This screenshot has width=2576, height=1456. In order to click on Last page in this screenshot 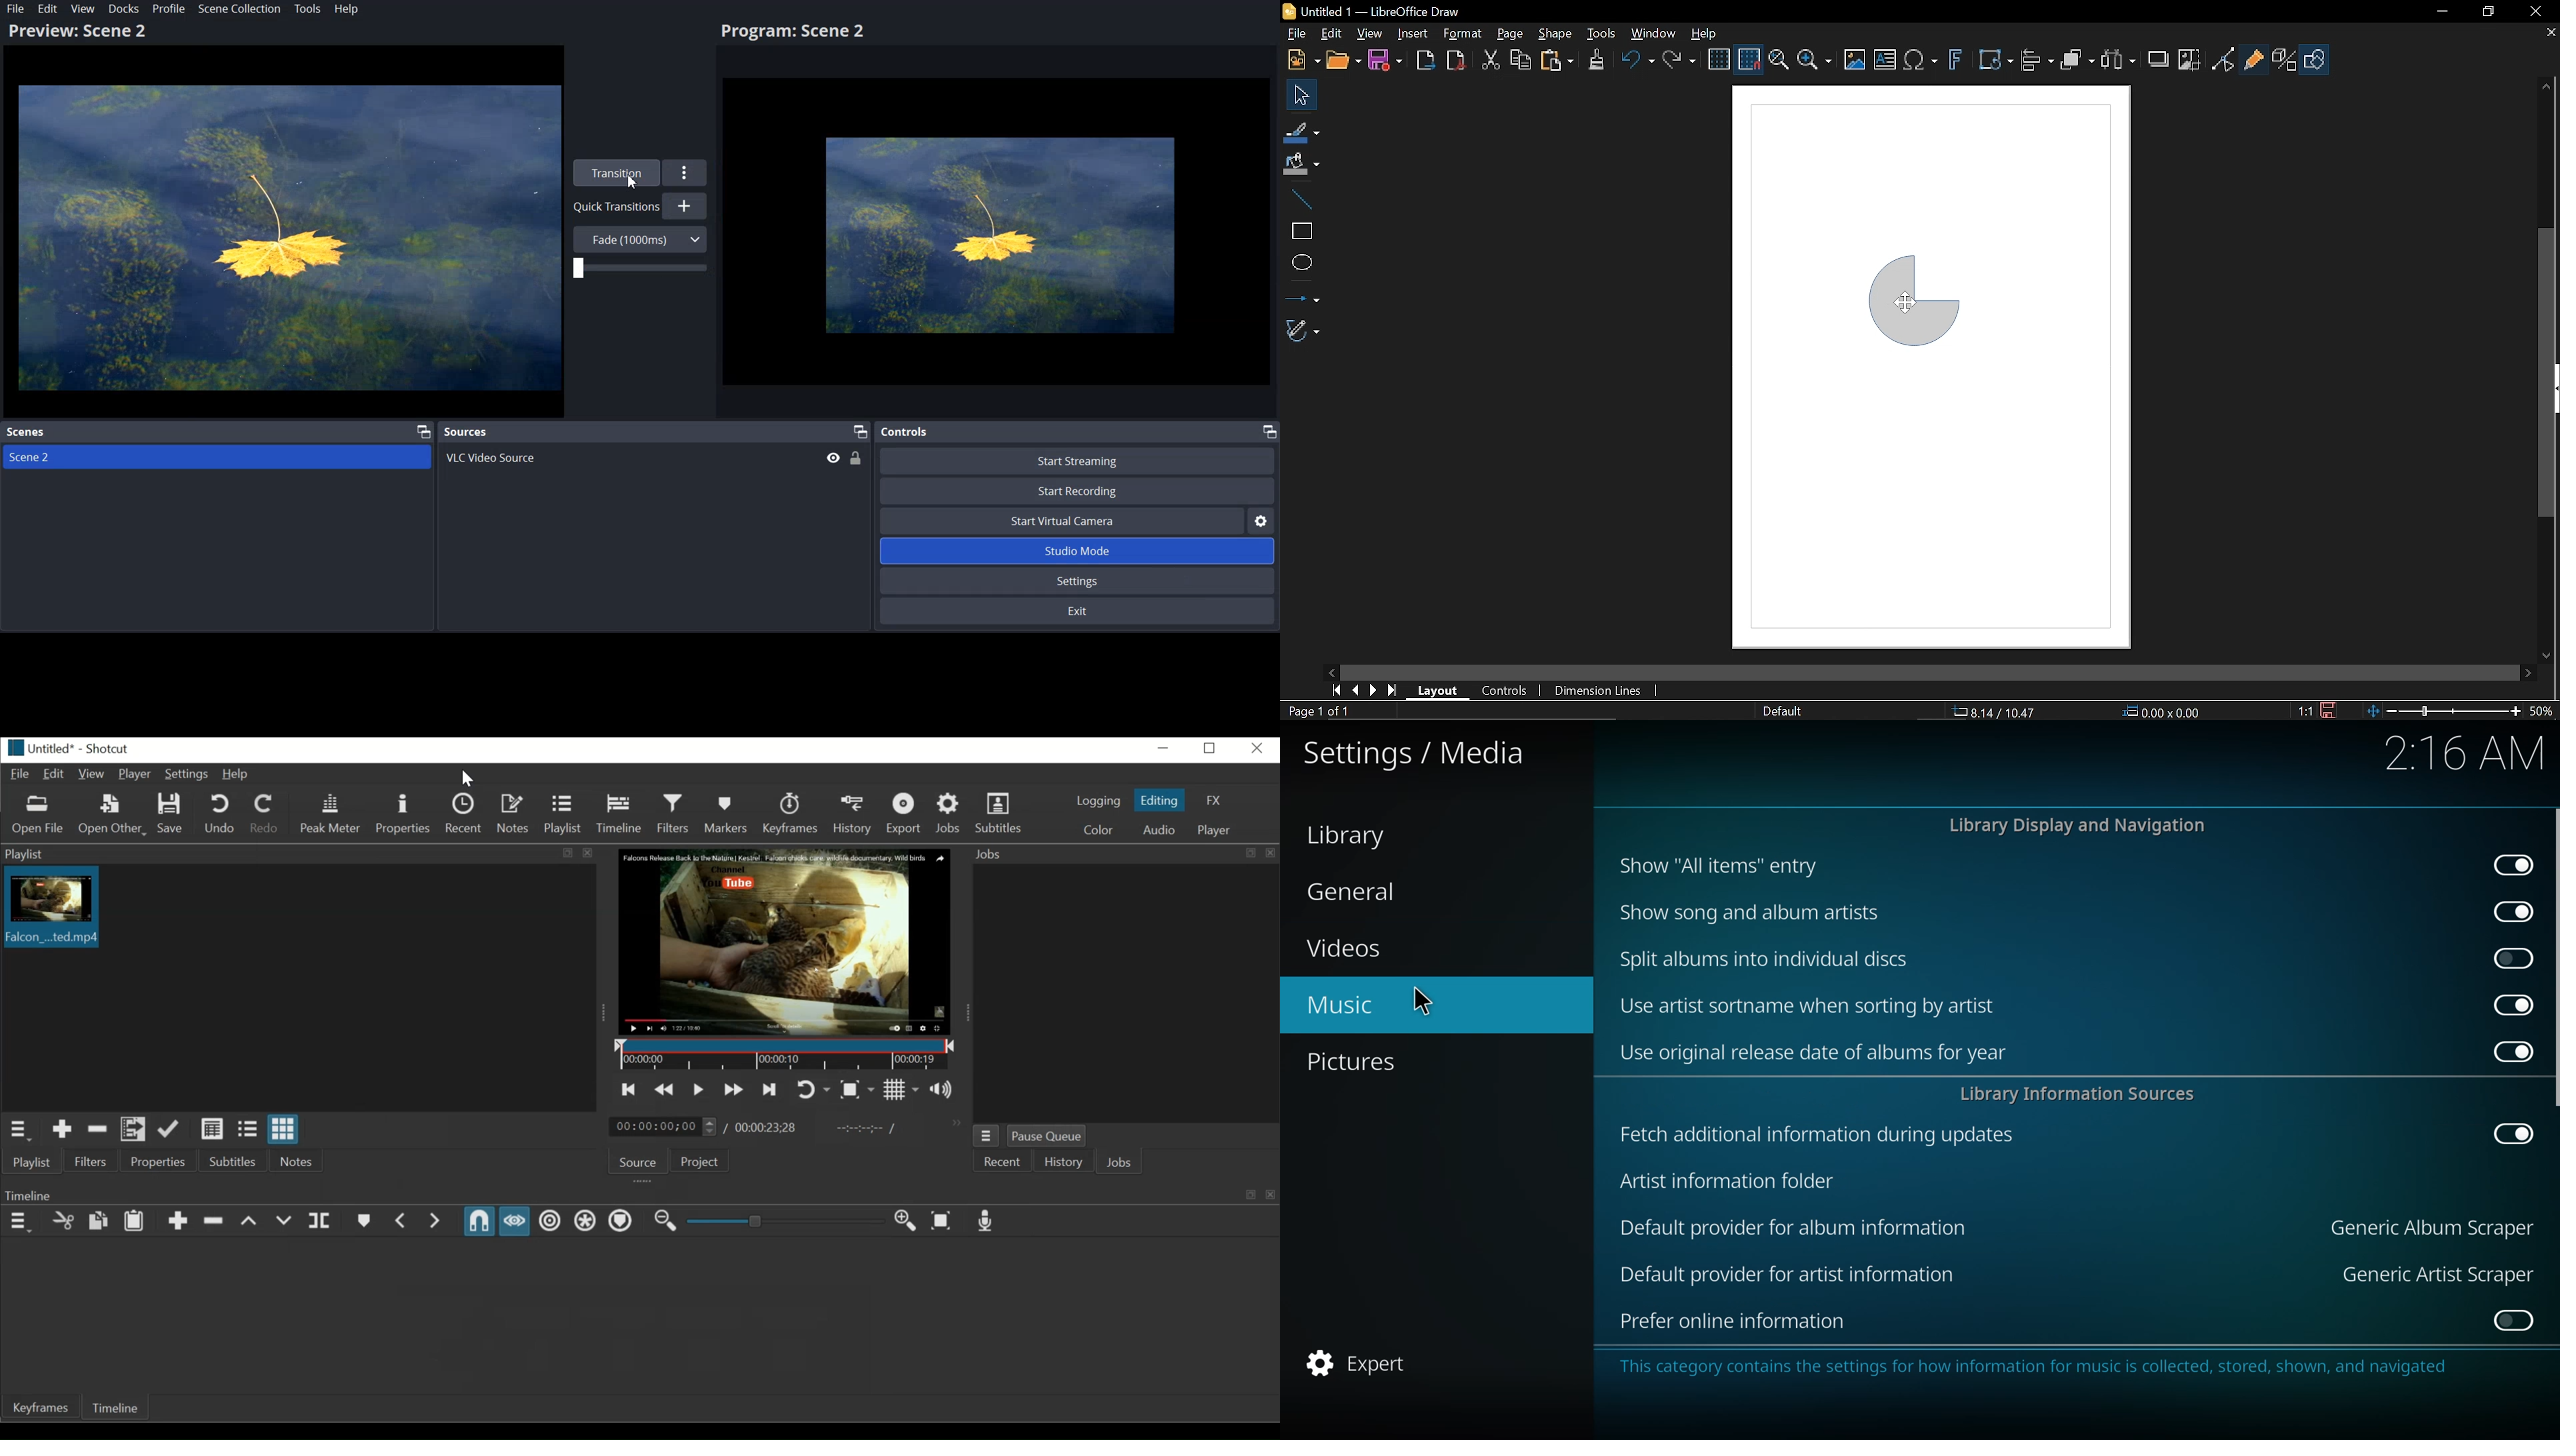, I will do `click(1392, 691)`.